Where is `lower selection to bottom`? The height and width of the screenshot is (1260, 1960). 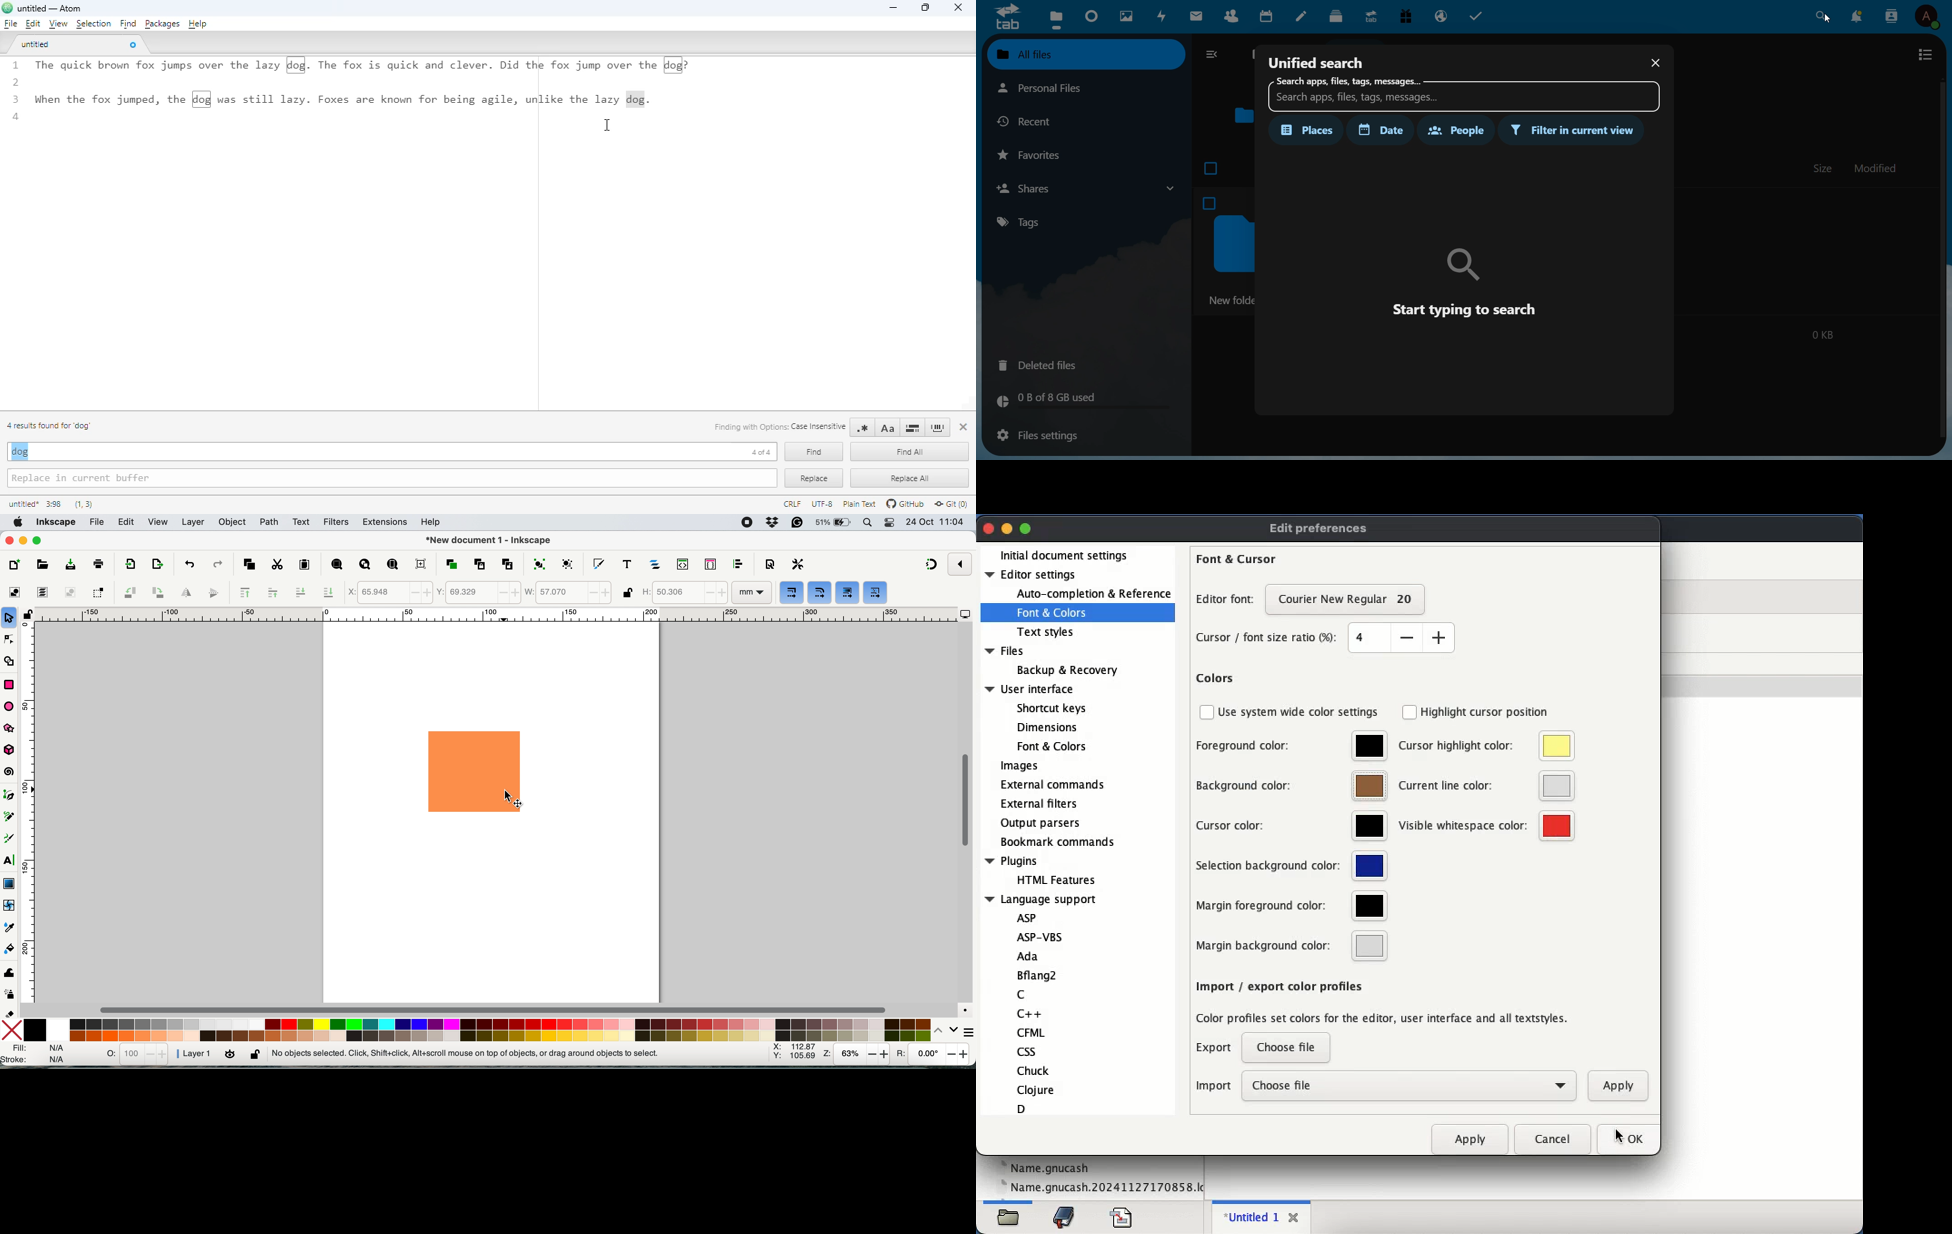
lower selection to bottom is located at coordinates (330, 593).